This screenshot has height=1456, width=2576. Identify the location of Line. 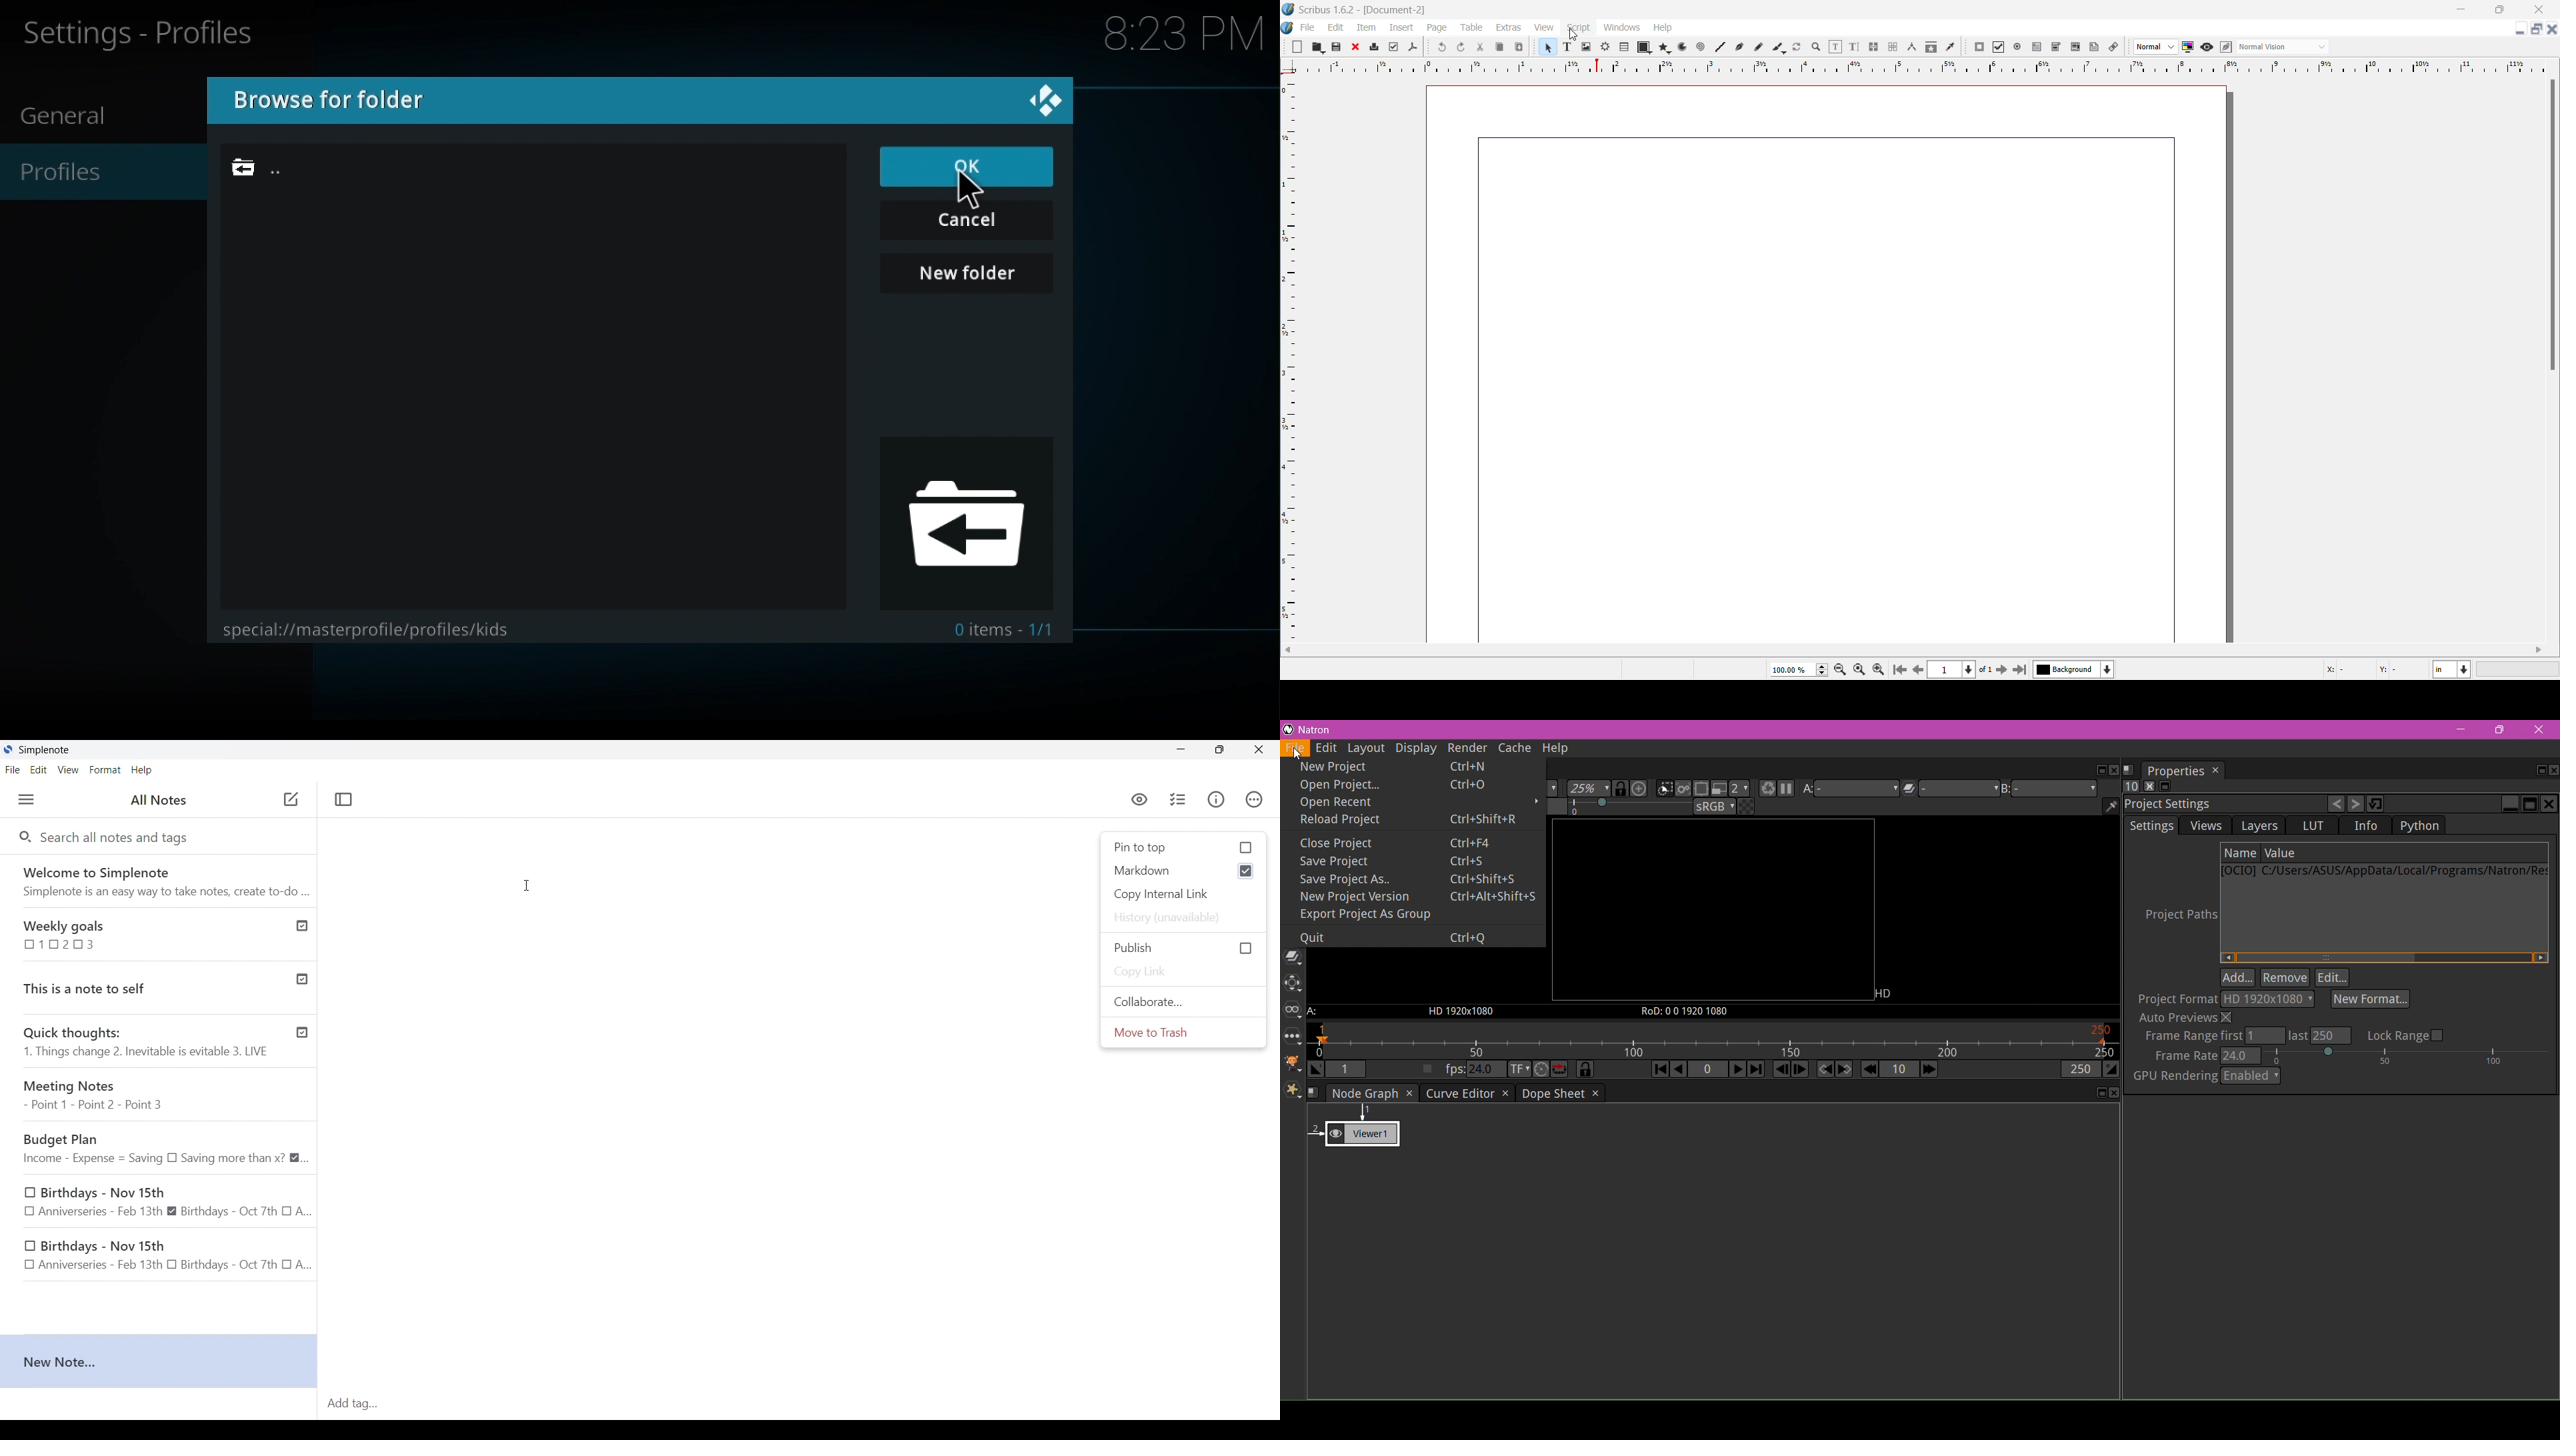
(1721, 48).